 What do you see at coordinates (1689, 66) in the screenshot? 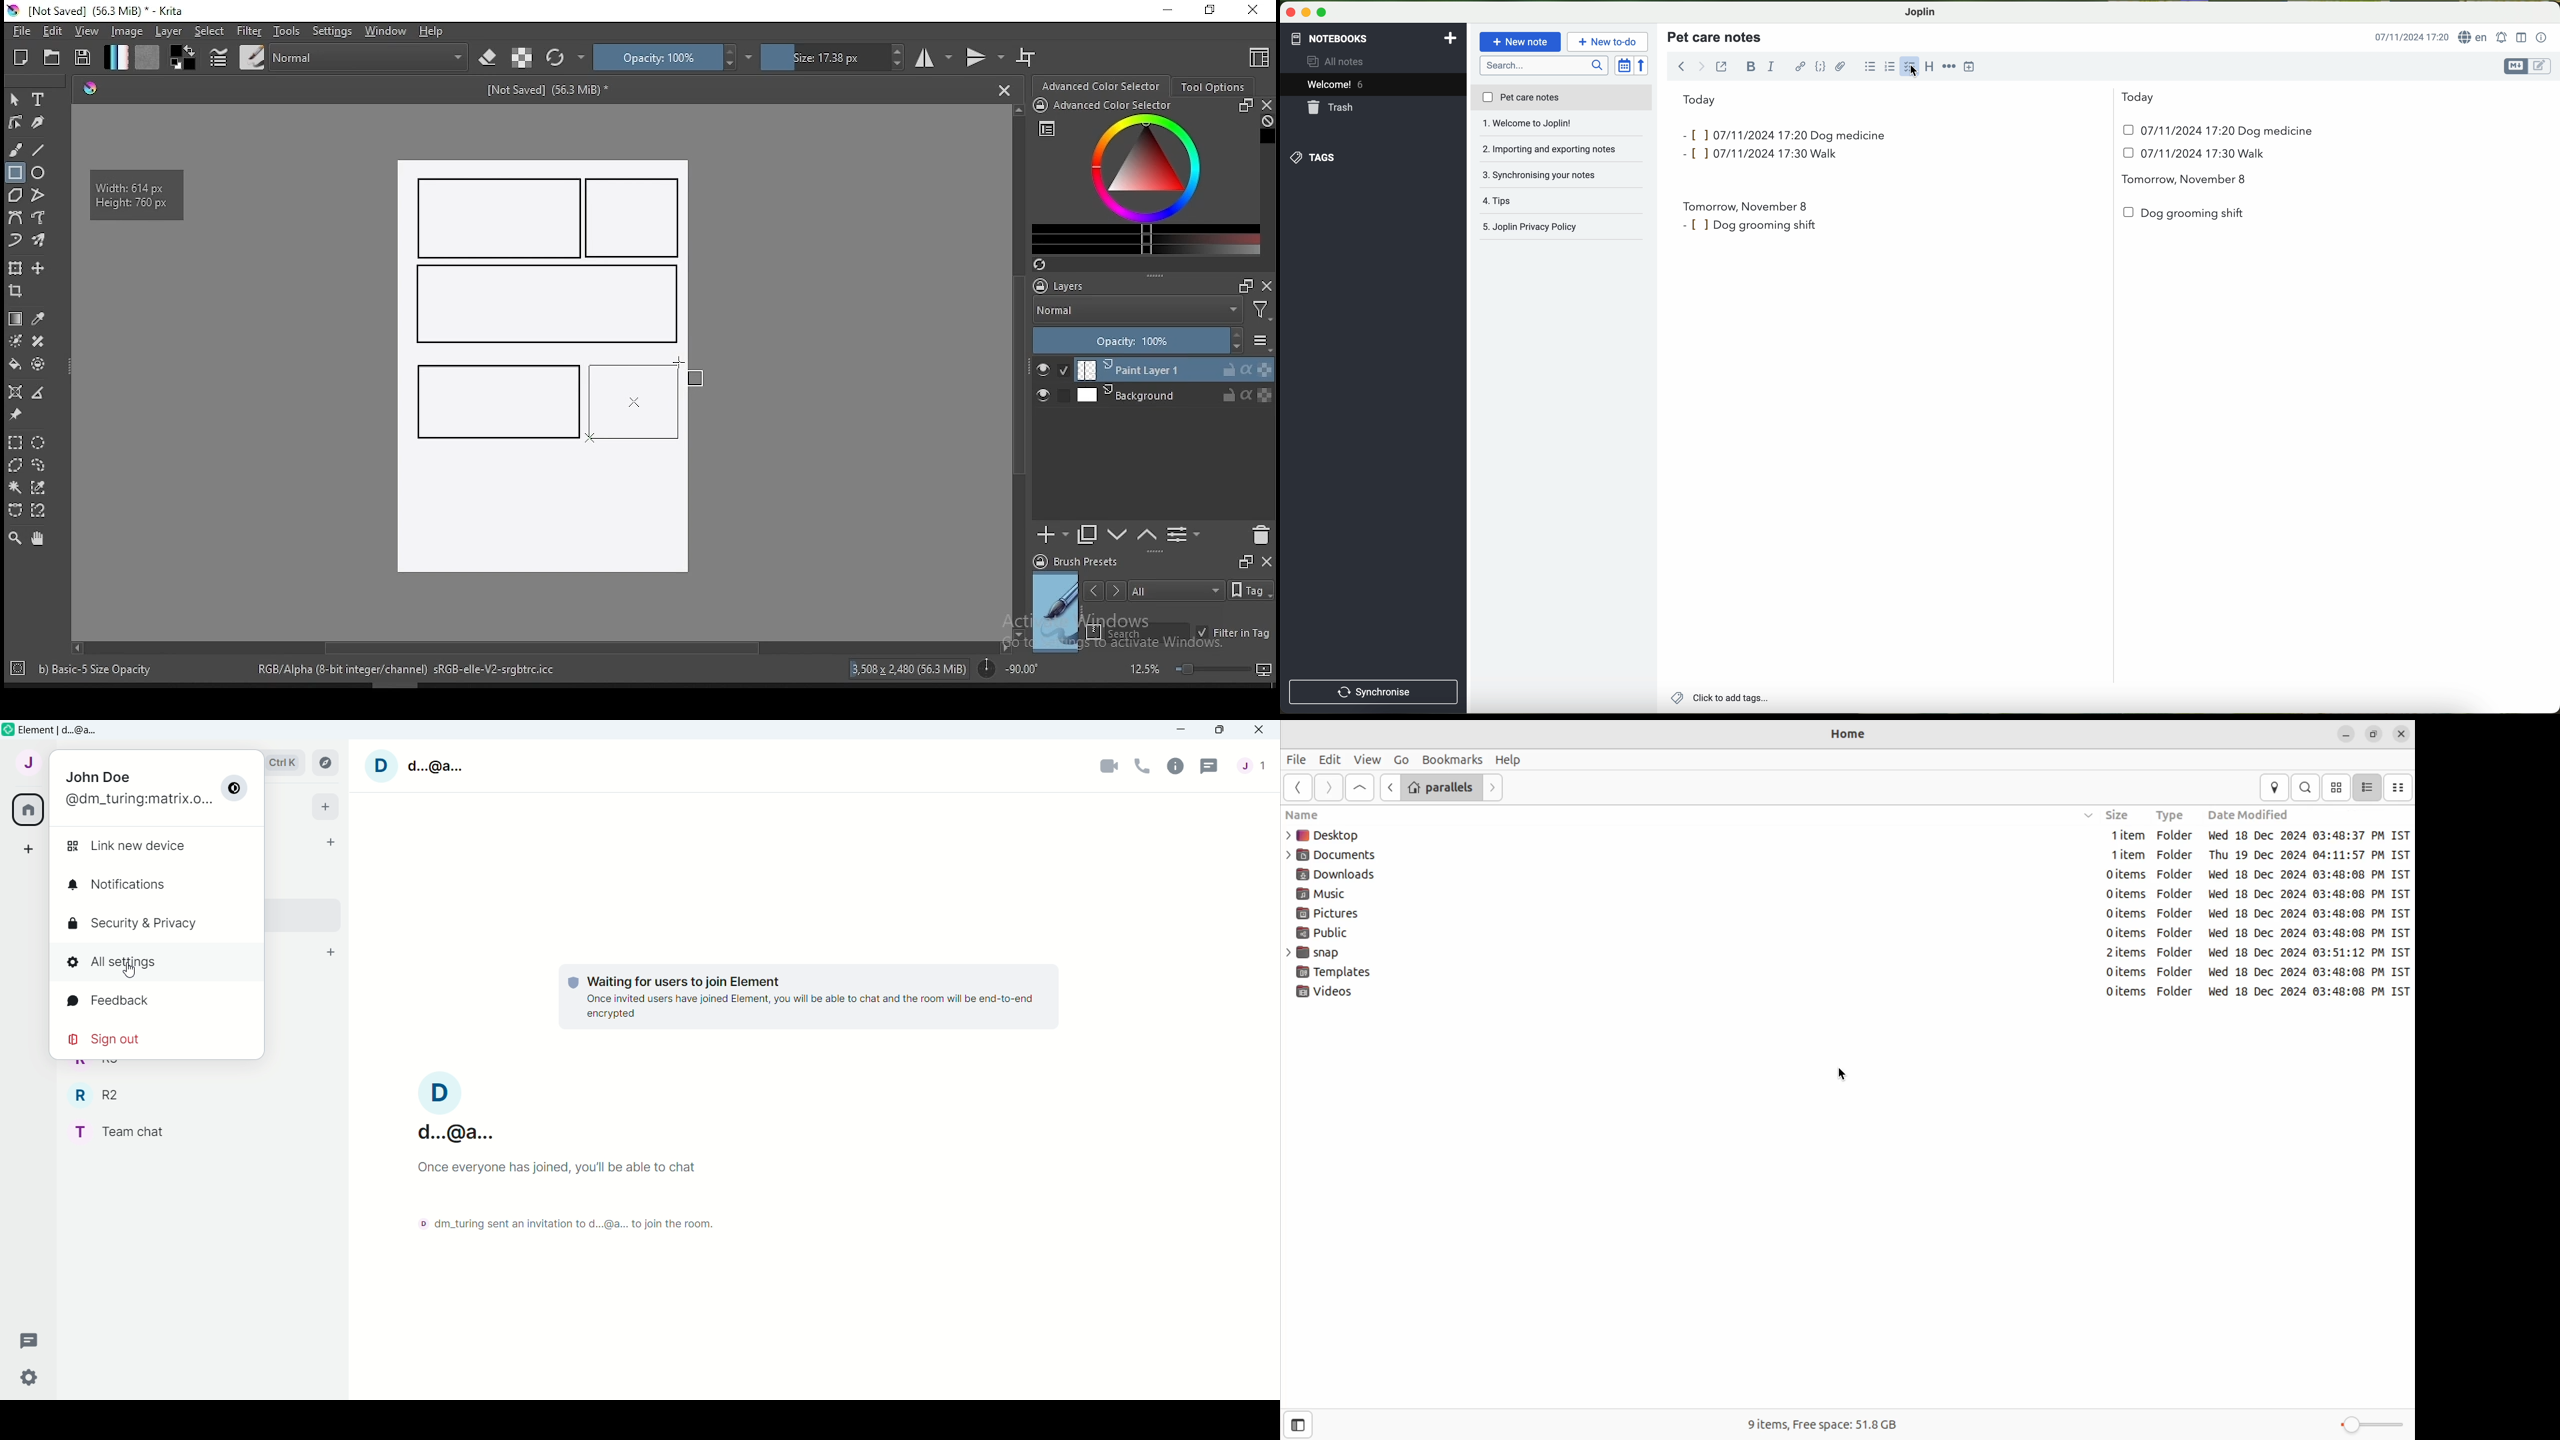
I see `navigation arrows` at bounding box center [1689, 66].